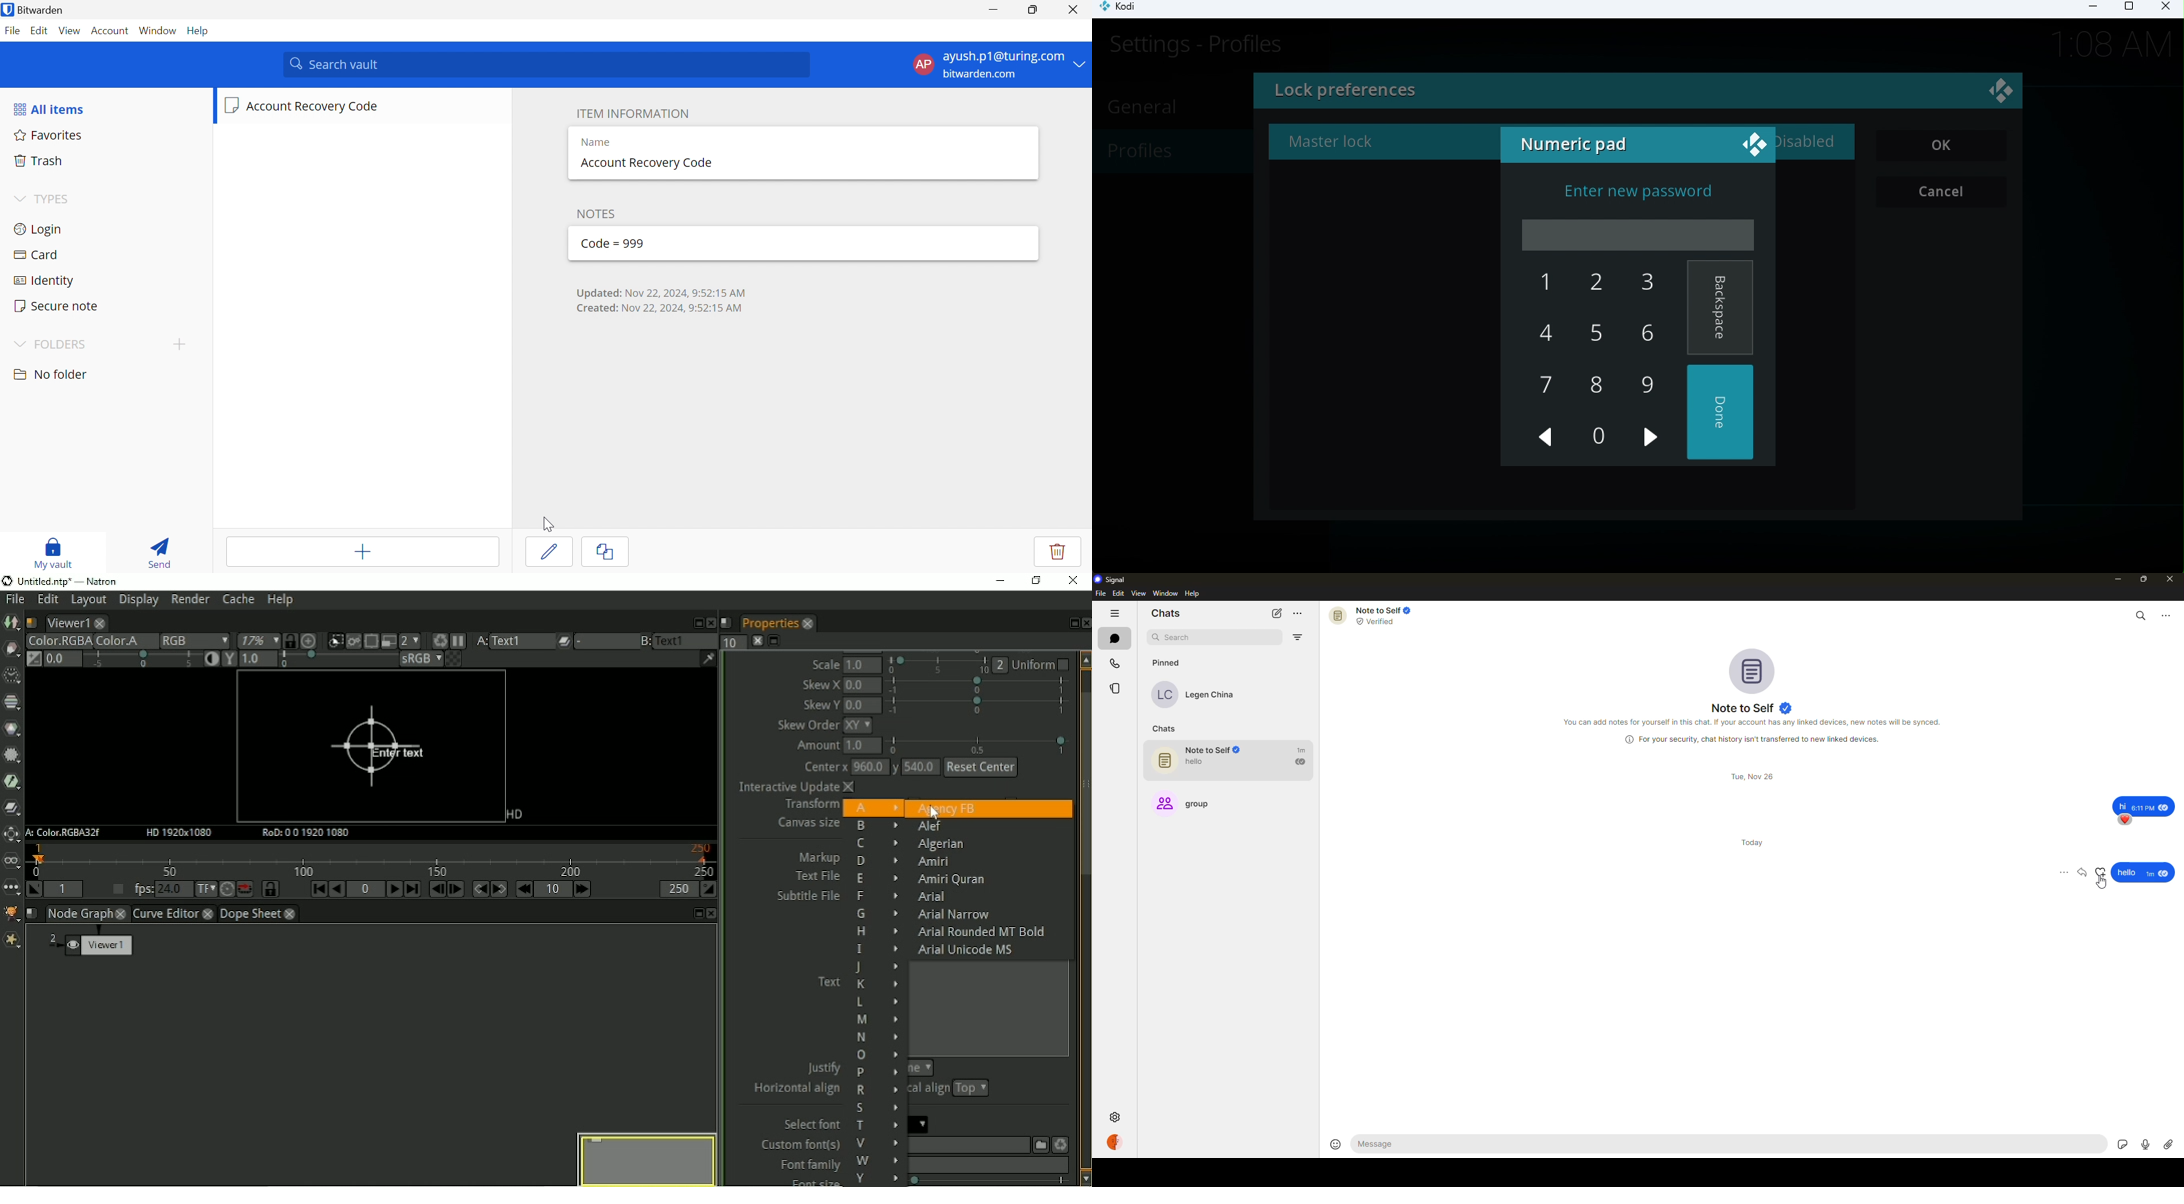 Image resolution: width=2184 pixels, height=1204 pixels. Describe the element at coordinates (2142, 868) in the screenshot. I see `message` at that location.